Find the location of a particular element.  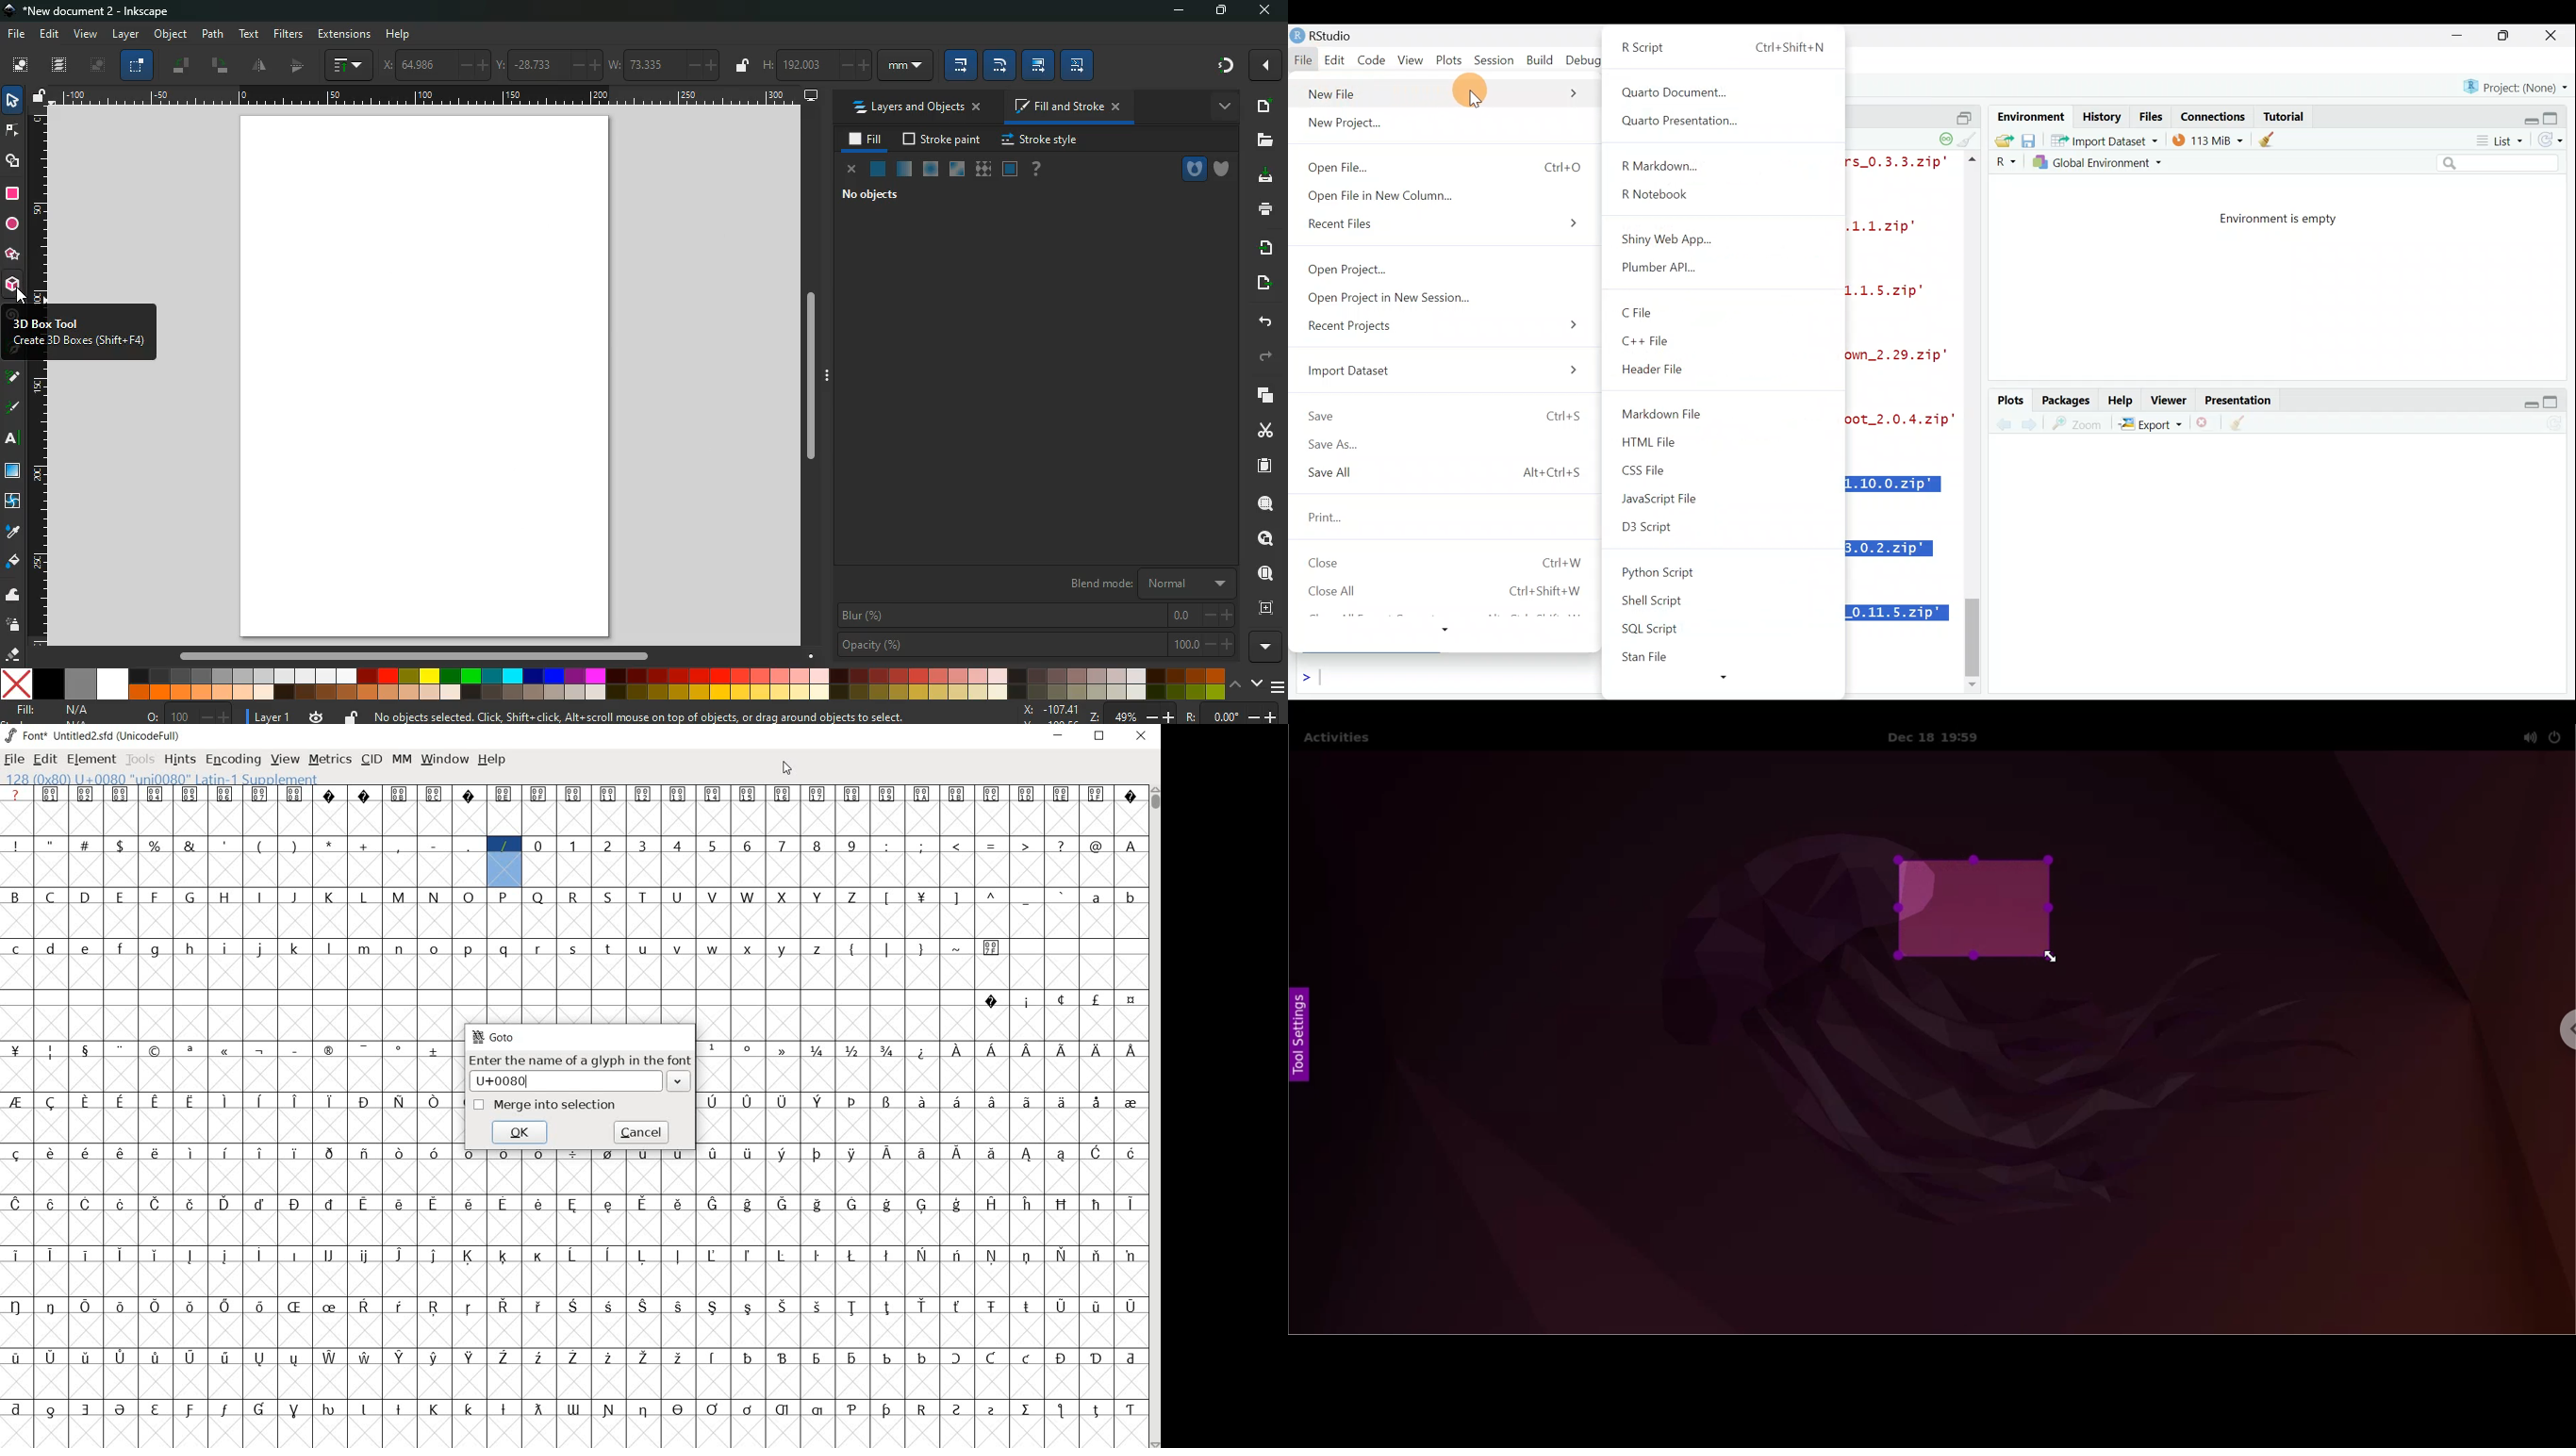

frame is located at coordinates (1263, 608).